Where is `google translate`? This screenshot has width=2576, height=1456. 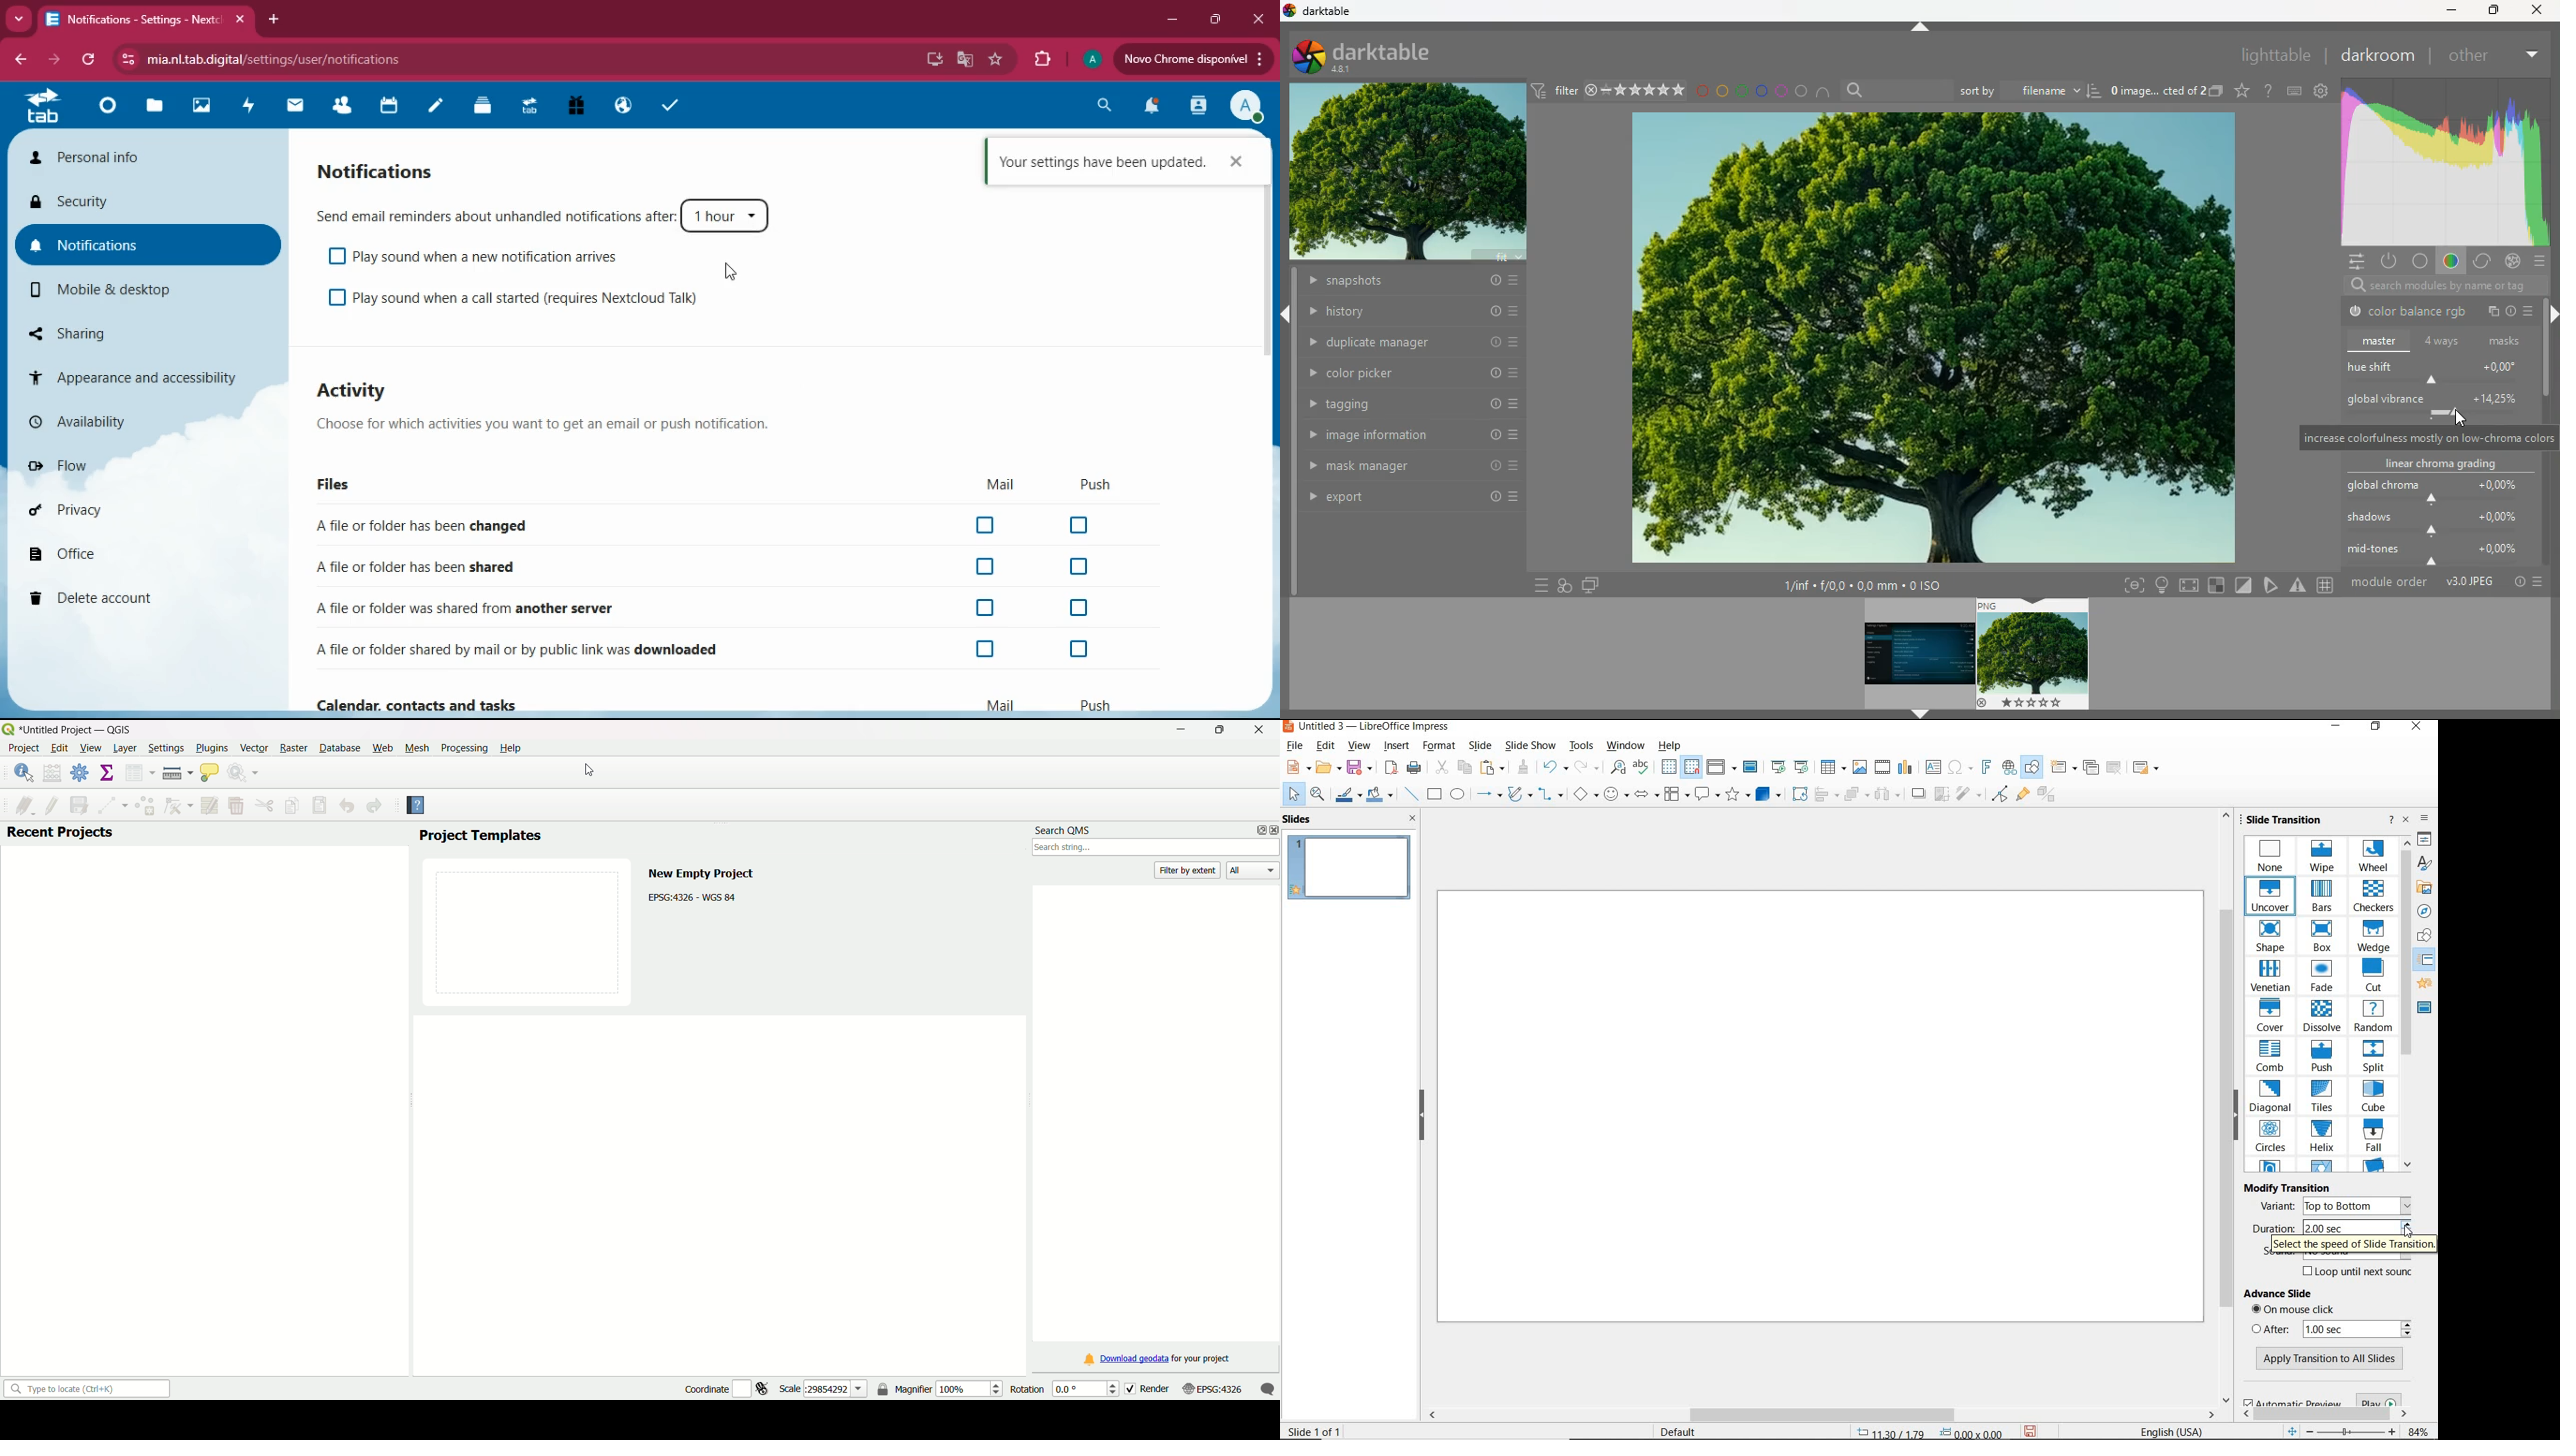 google translate is located at coordinates (962, 59).